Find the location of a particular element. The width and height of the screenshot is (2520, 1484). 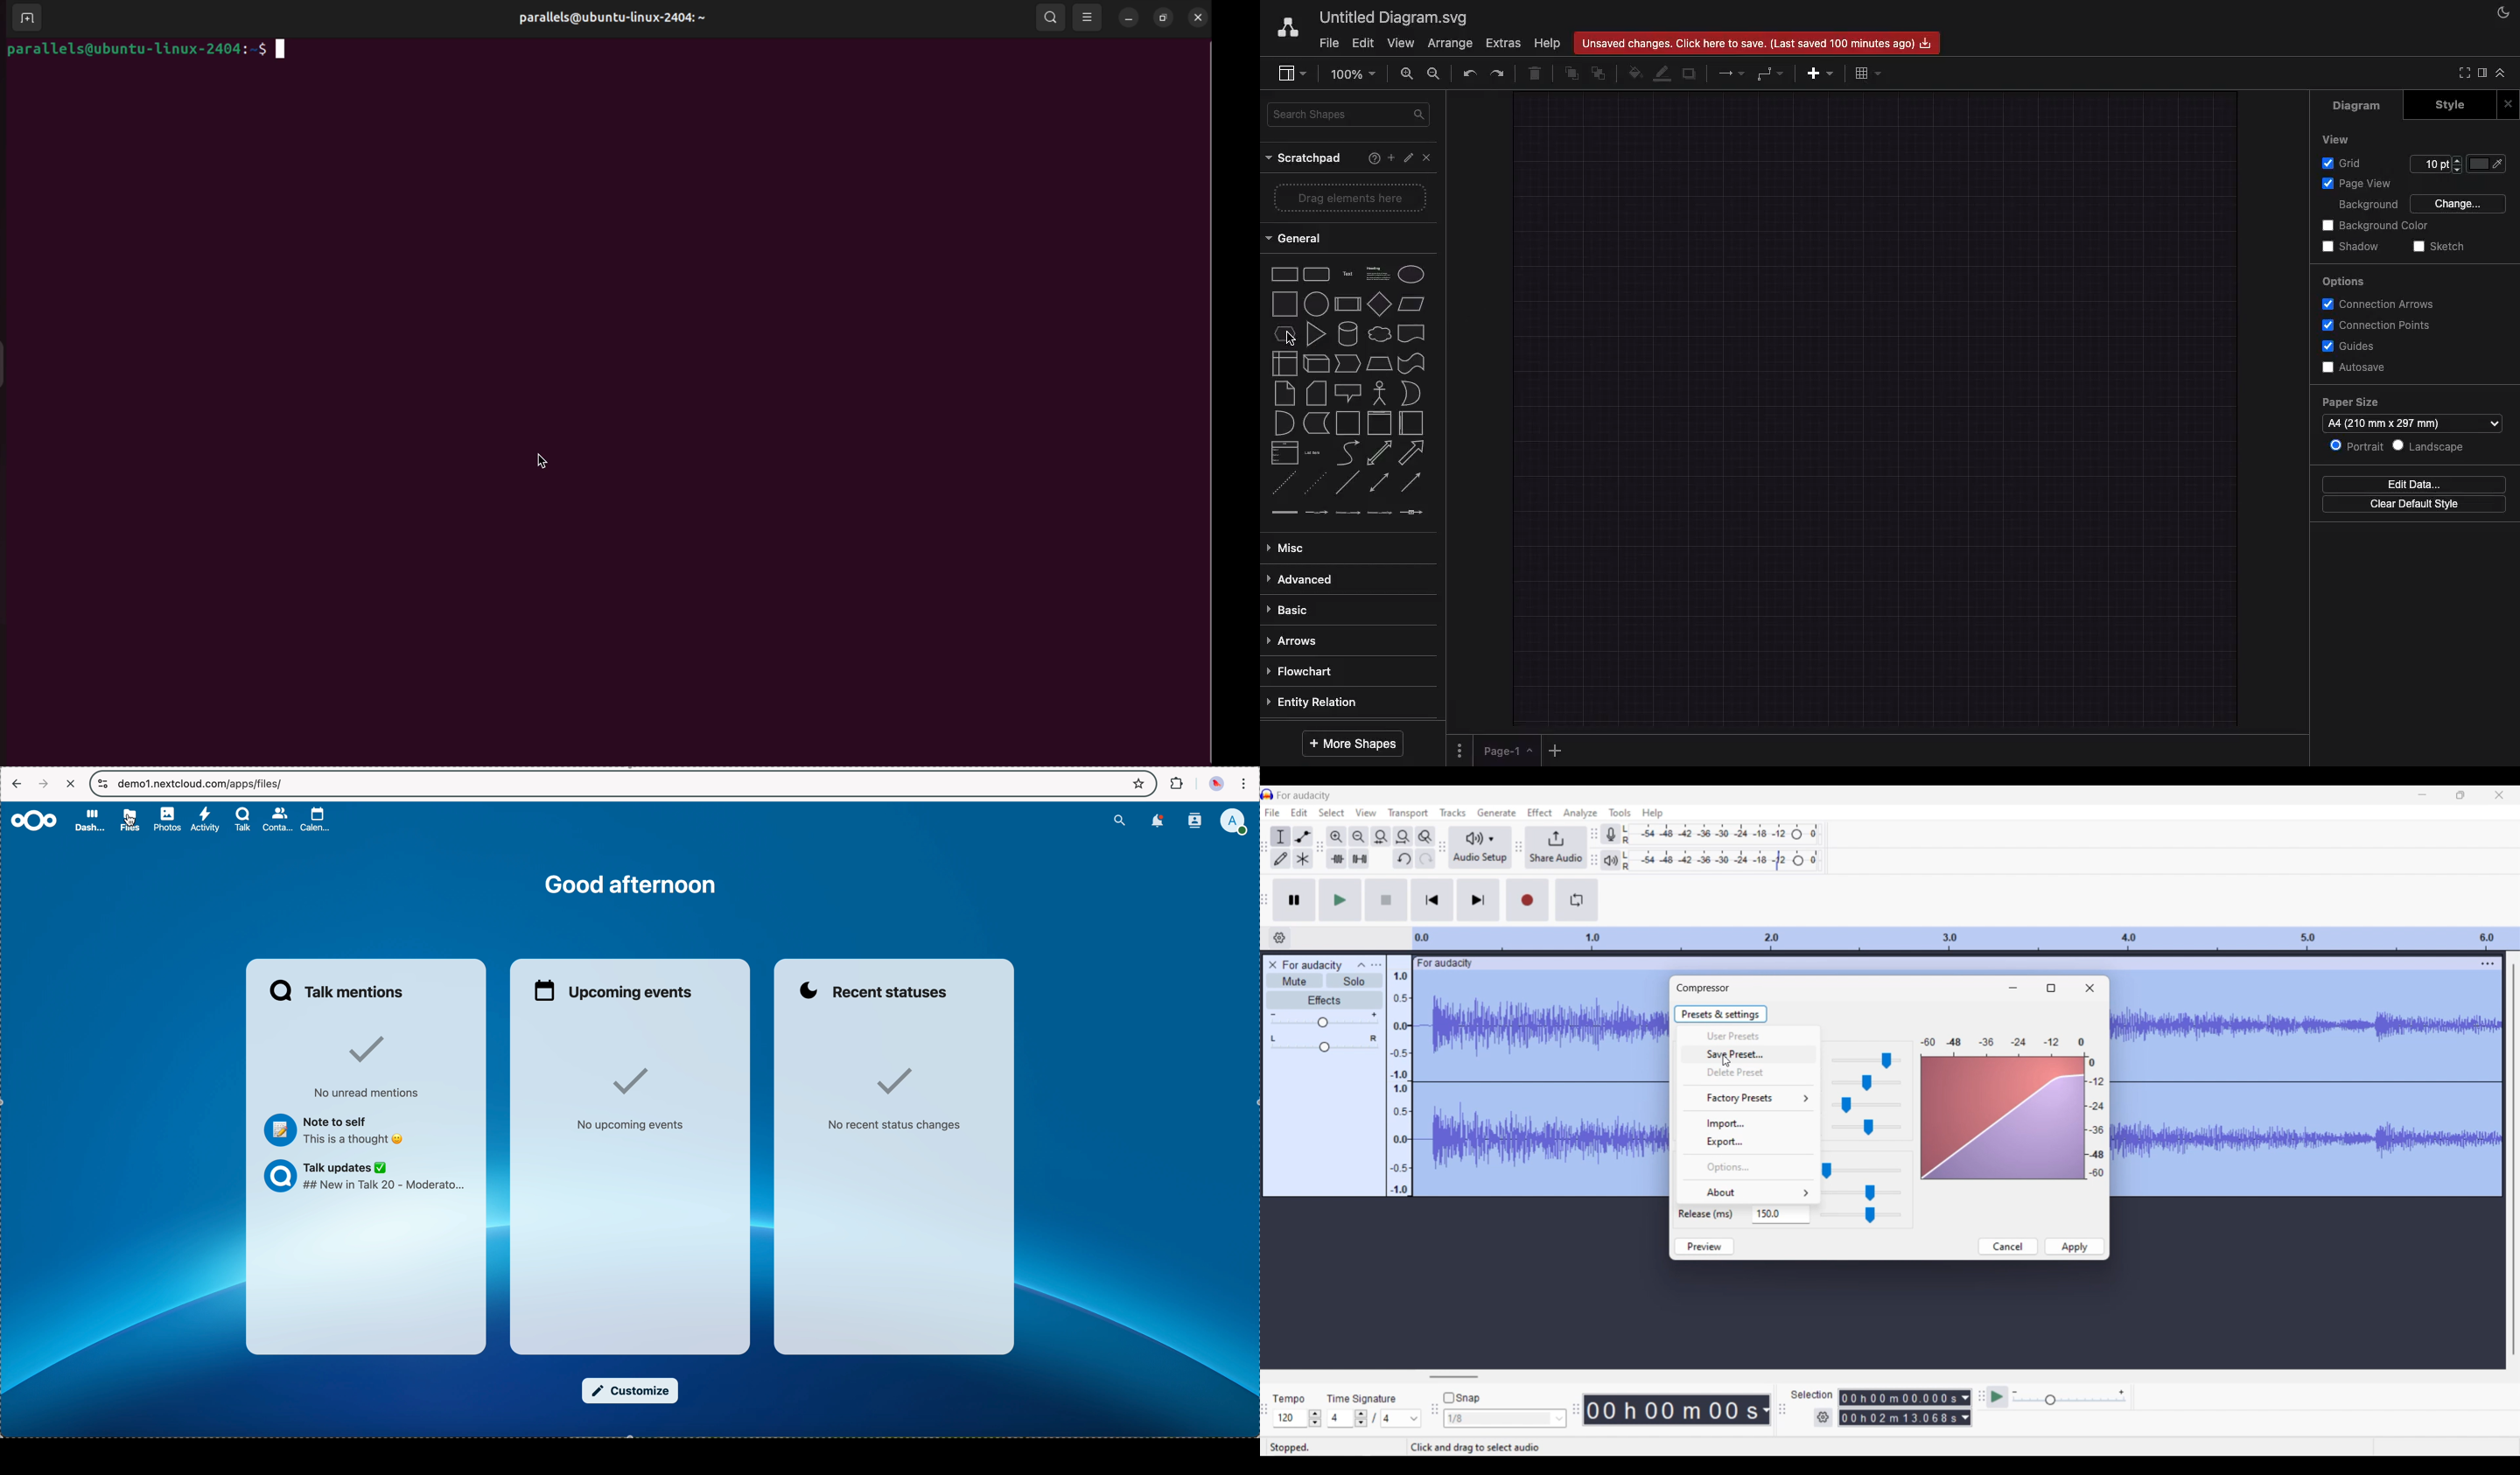

Undo is located at coordinates (1403, 858).